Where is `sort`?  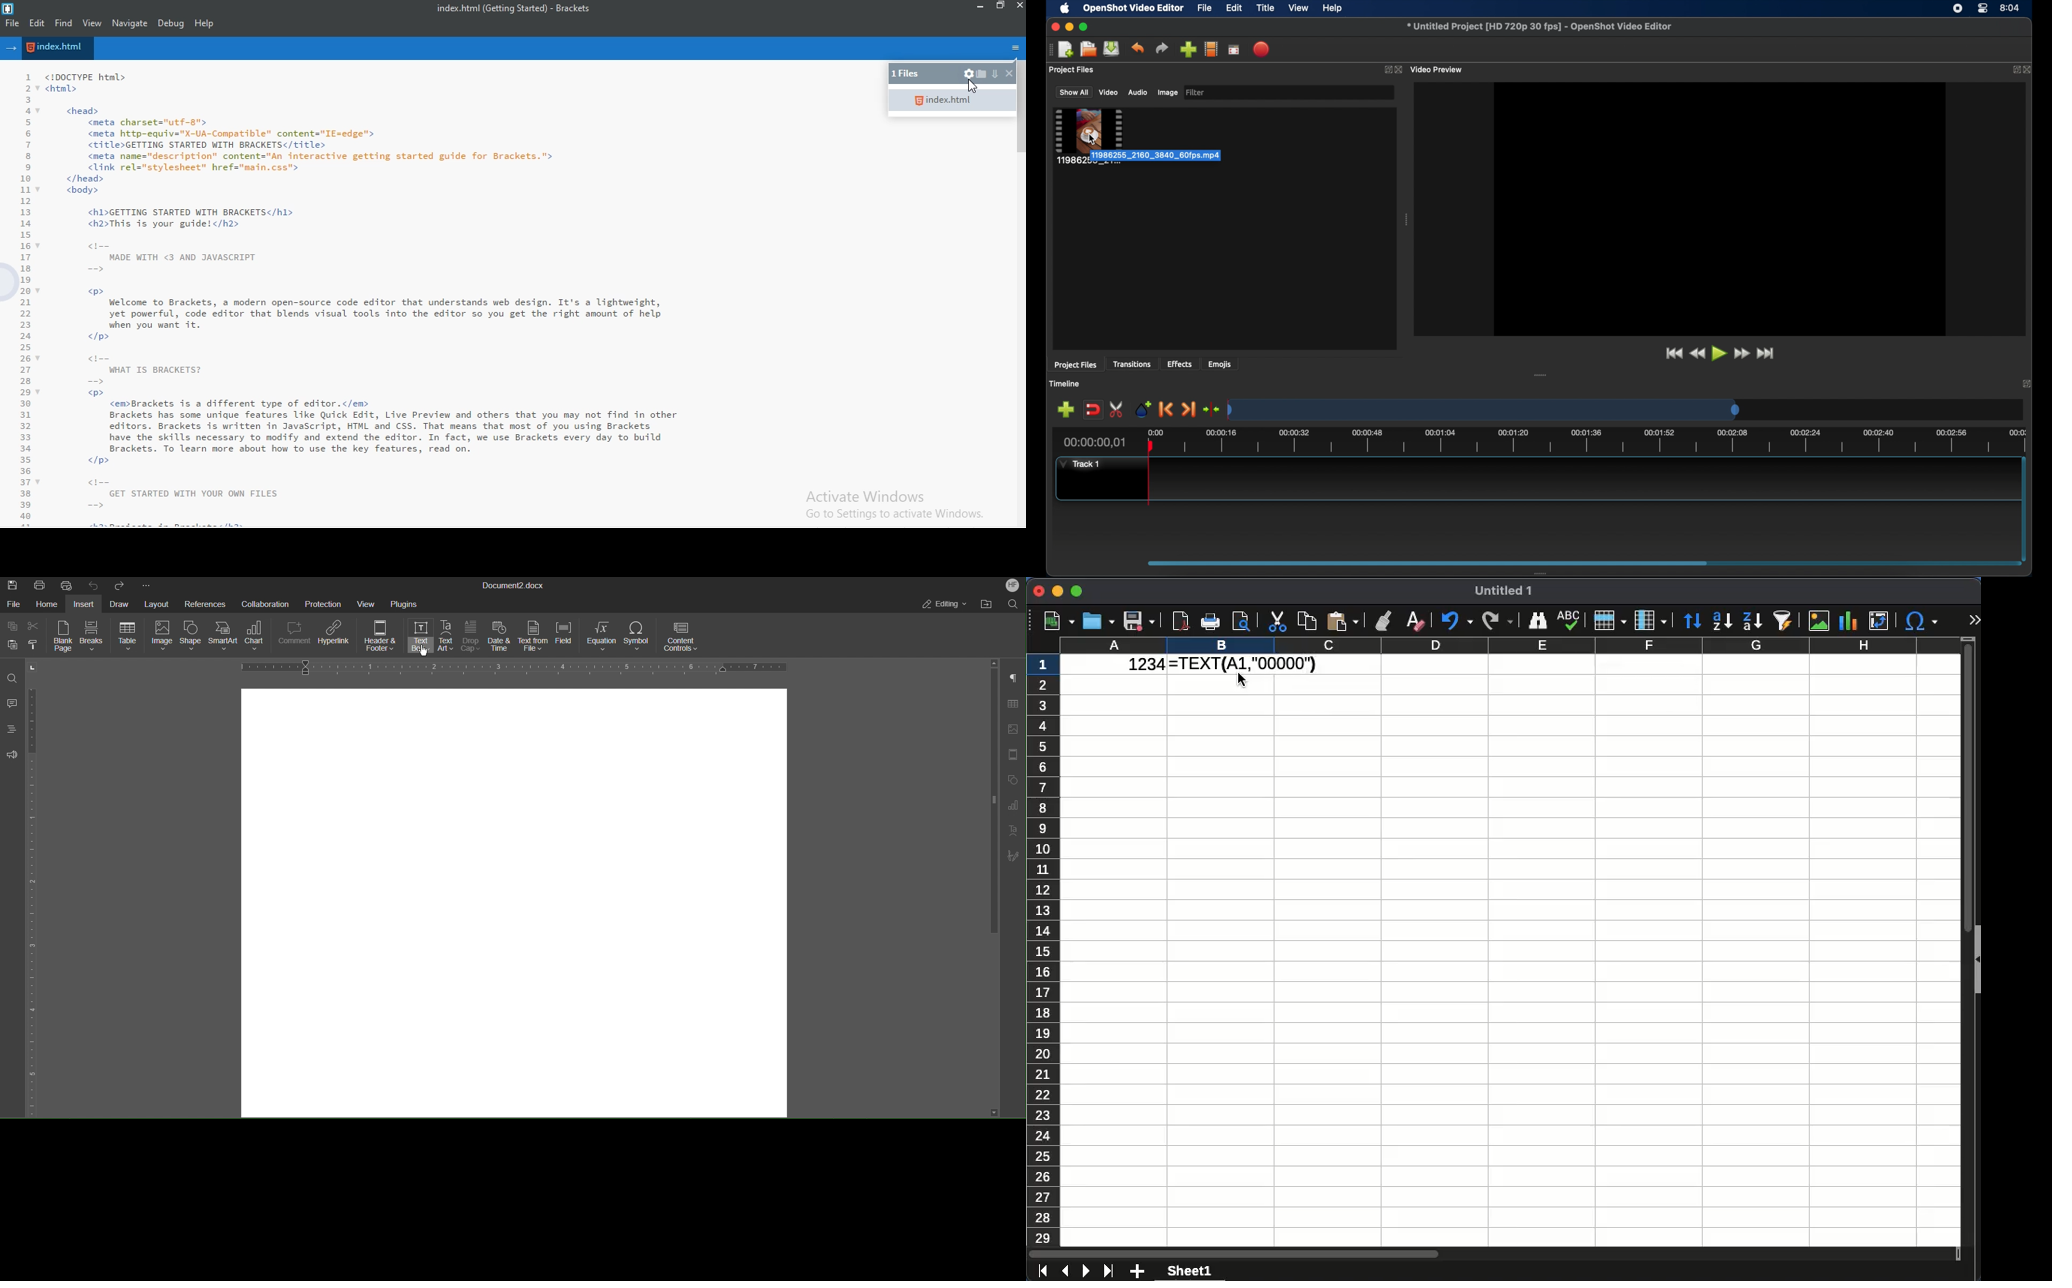
sort is located at coordinates (1693, 622).